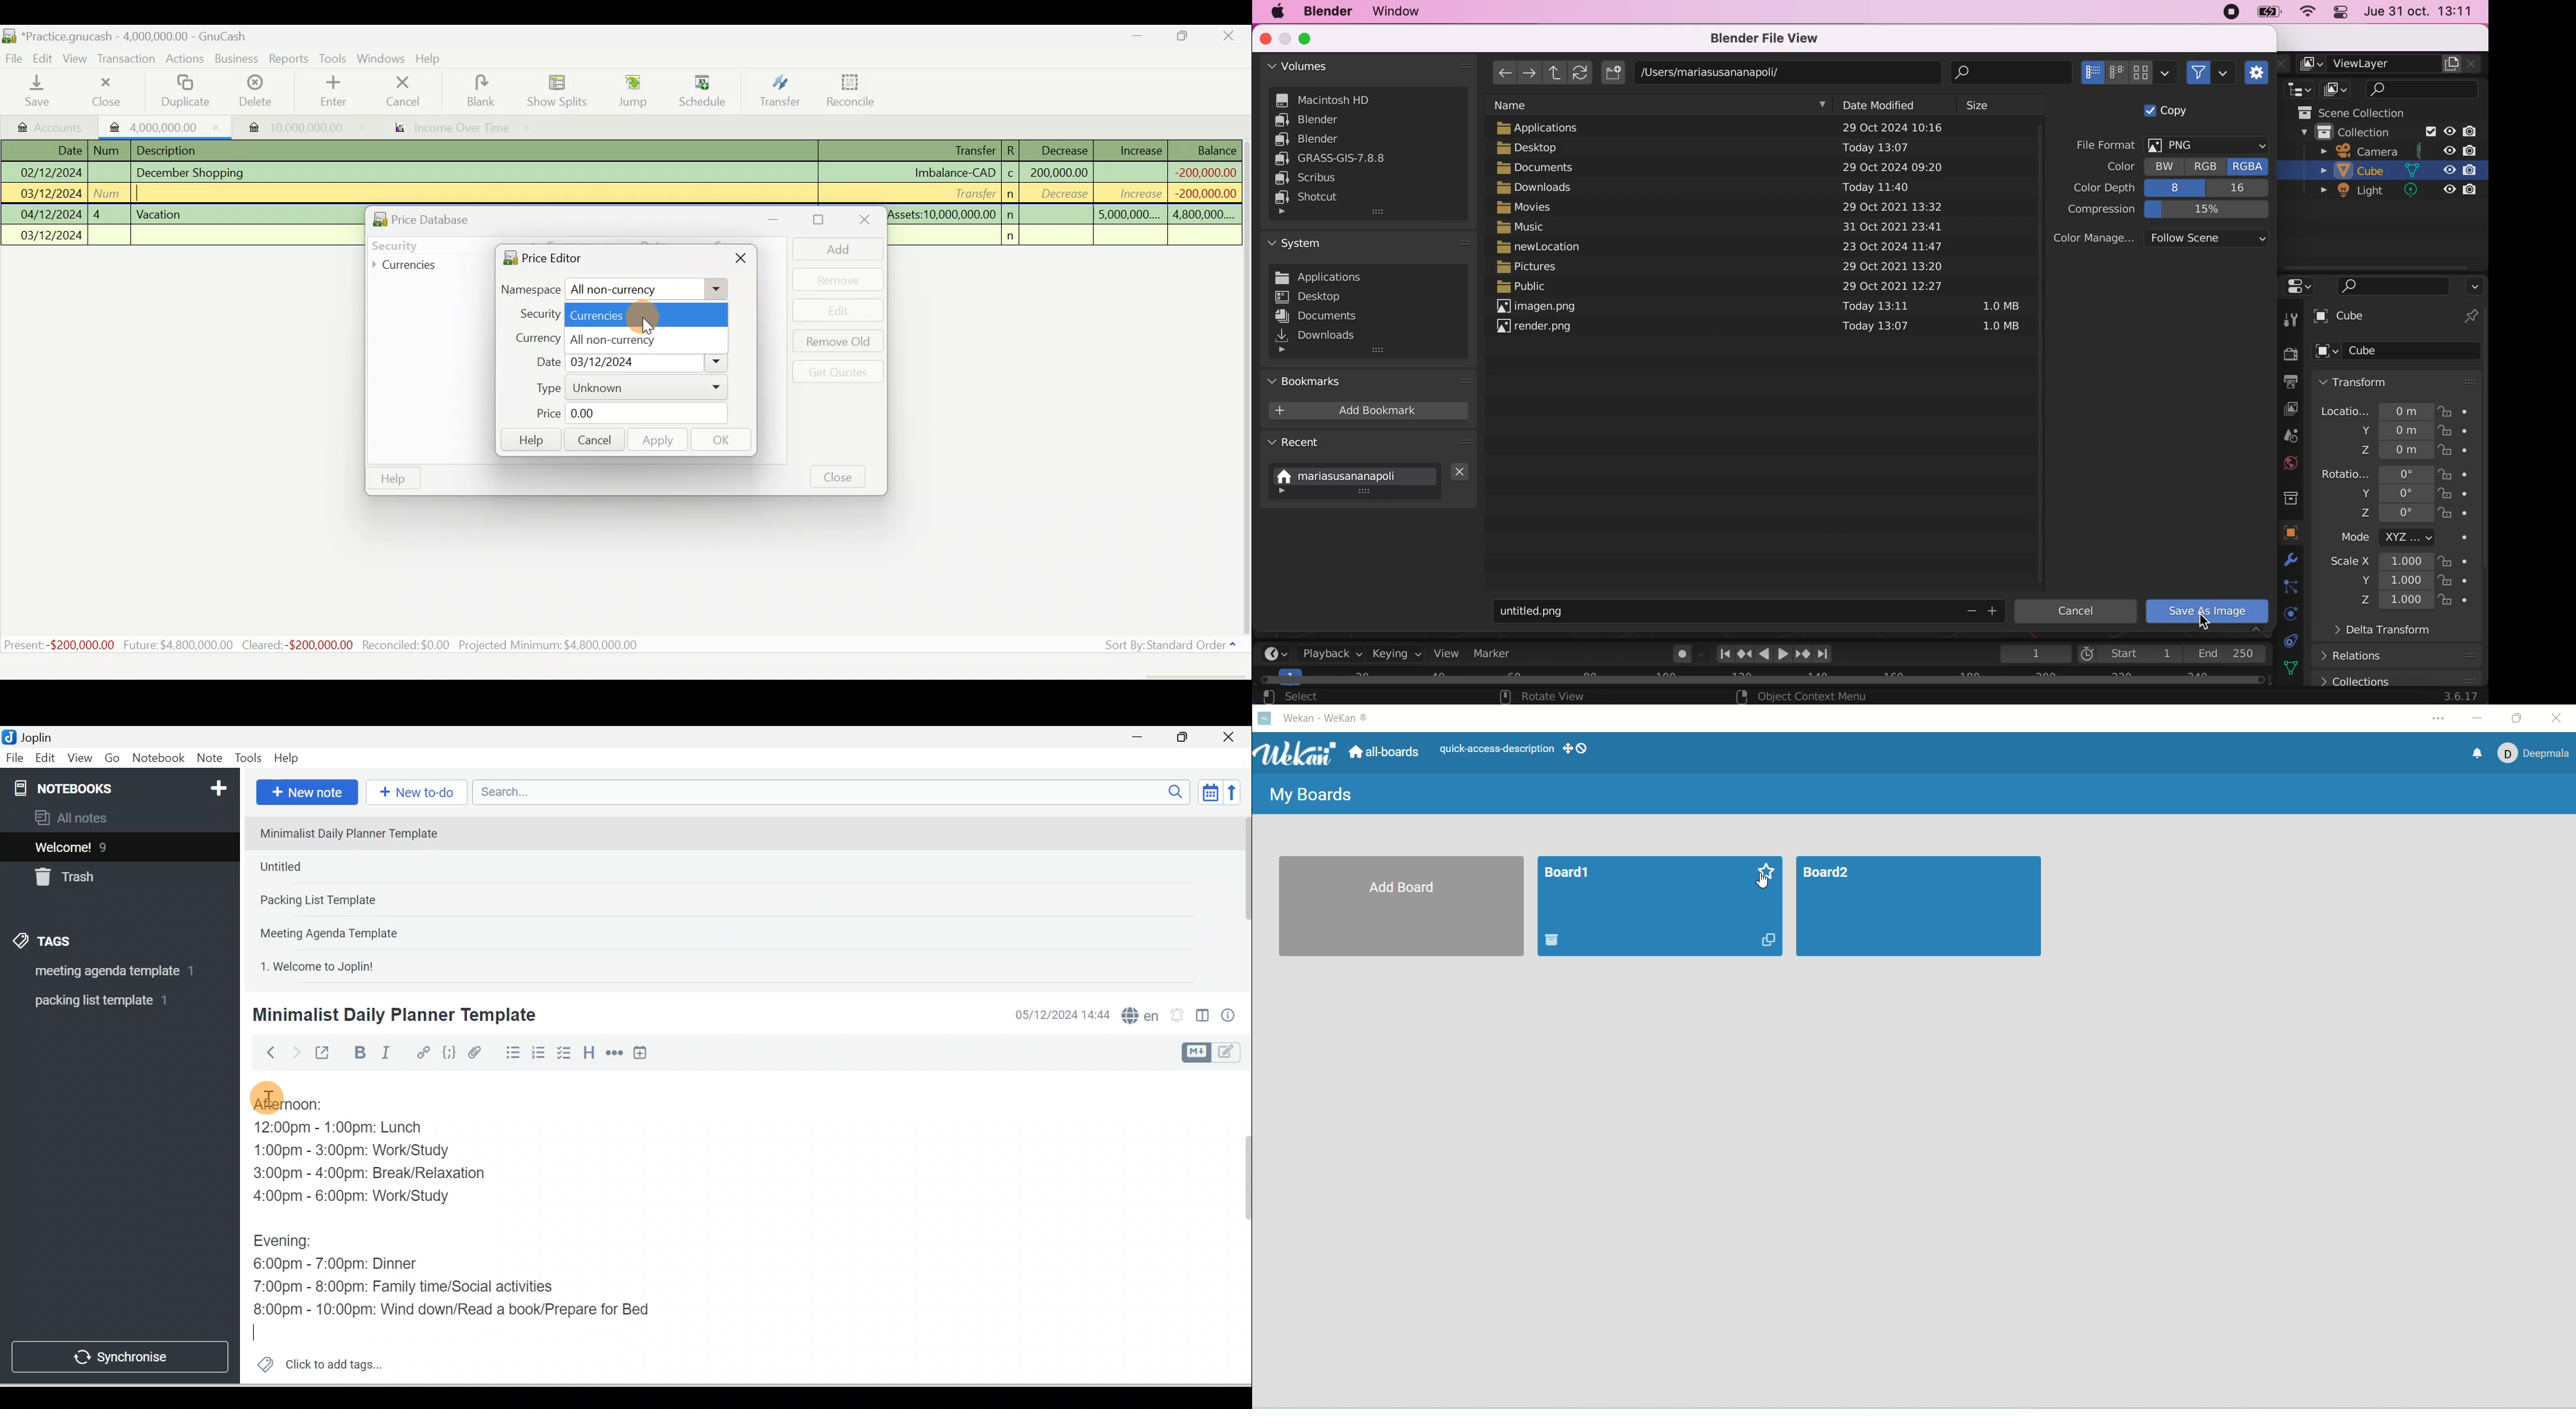 The width and height of the screenshot is (2576, 1428). Describe the element at coordinates (314, 1363) in the screenshot. I see `Click to add tags` at that location.